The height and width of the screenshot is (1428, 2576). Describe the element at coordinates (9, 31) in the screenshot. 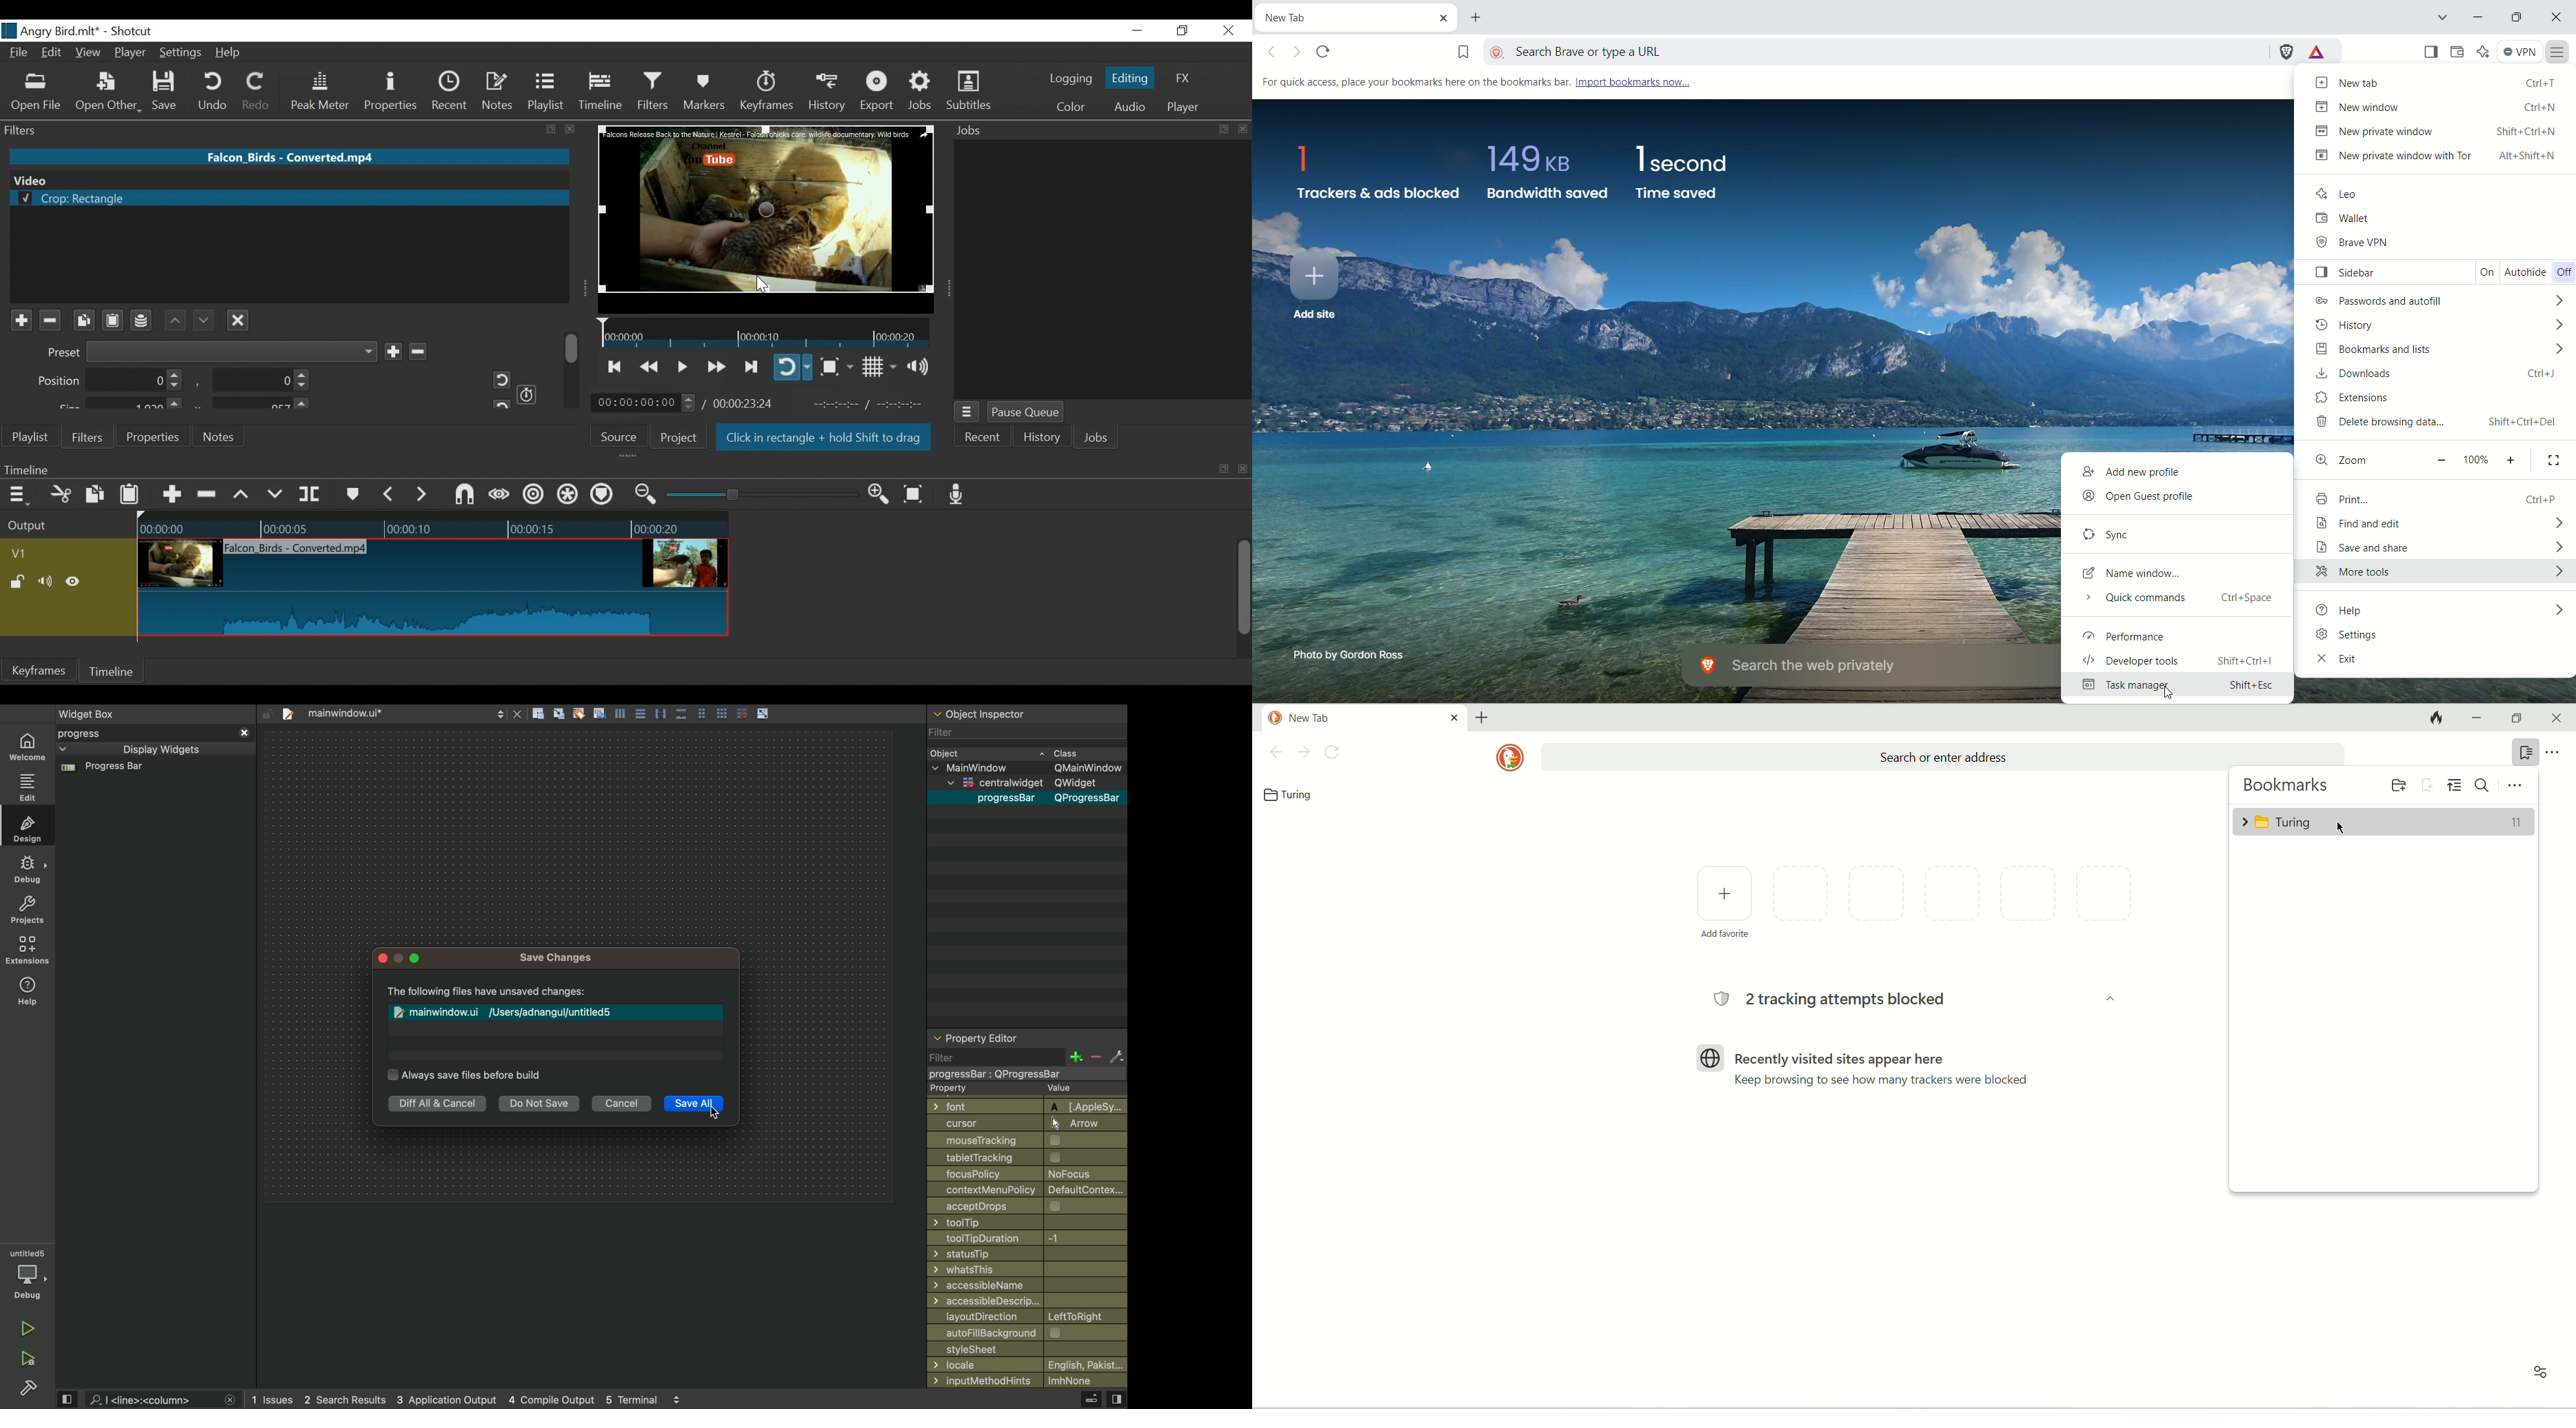

I see `logo` at that location.